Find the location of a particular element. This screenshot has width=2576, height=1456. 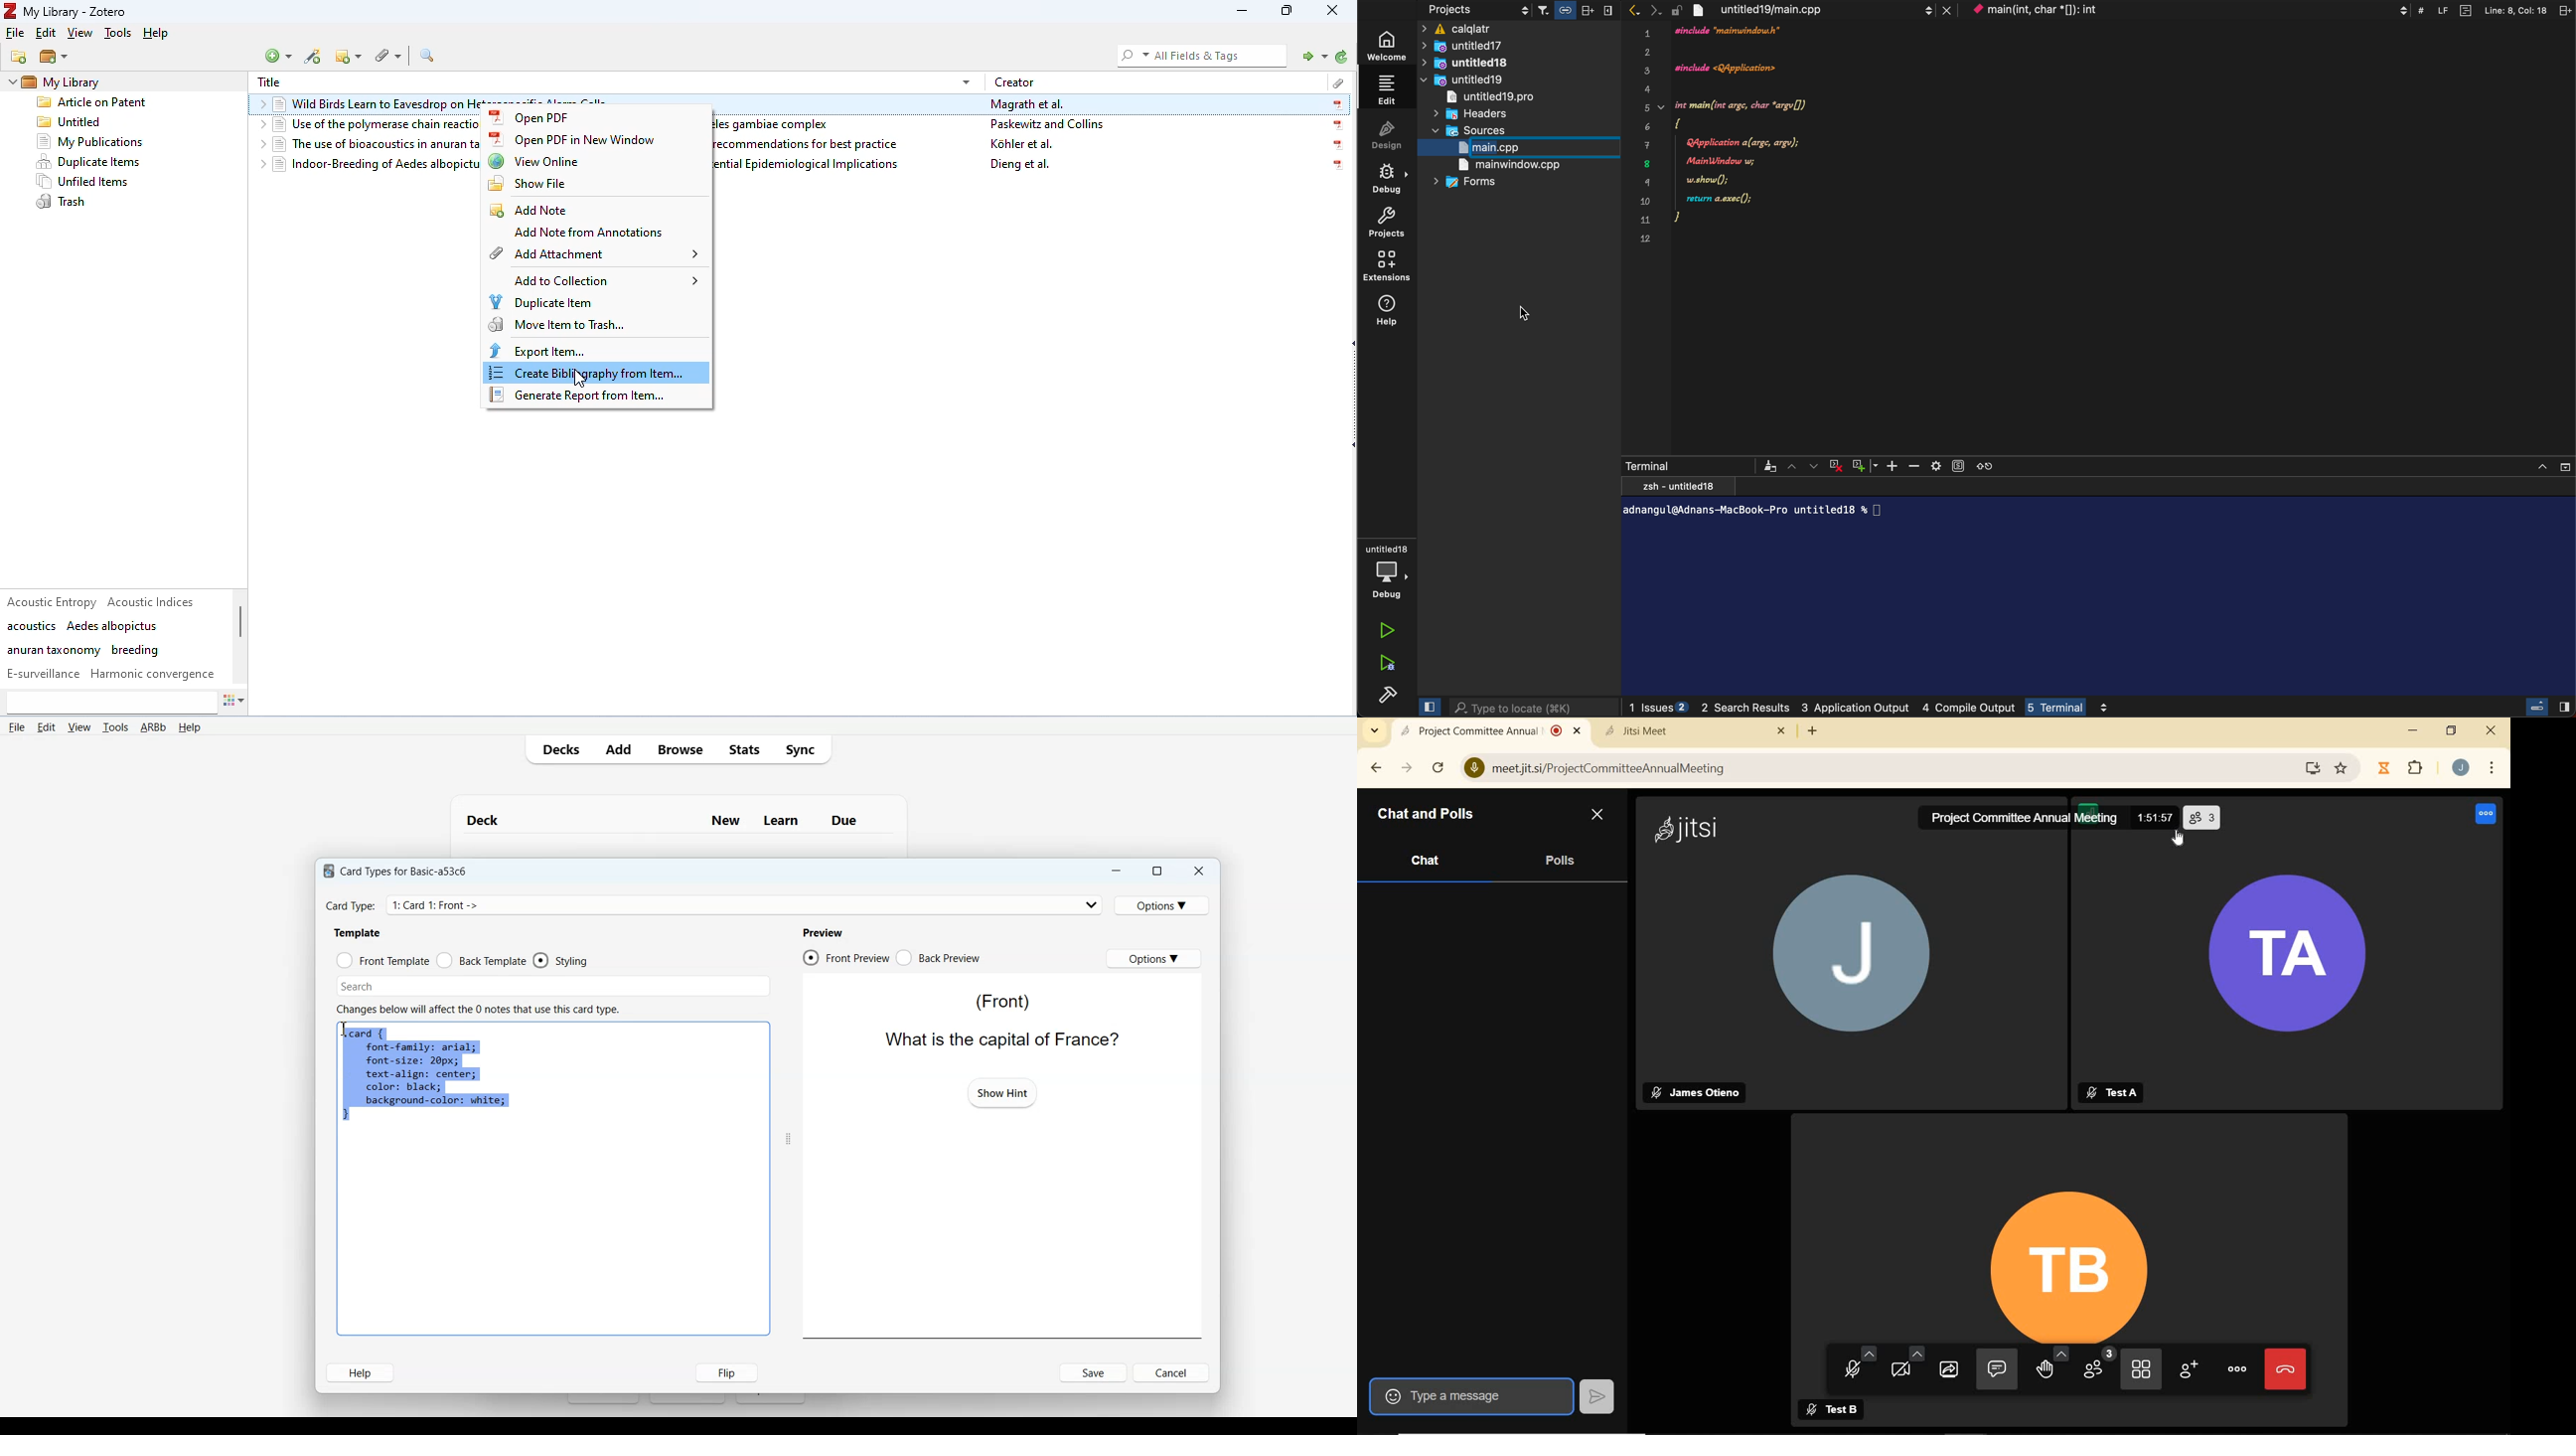

Acoustic Entropy Acoustic Indices is located at coordinates (104, 601).